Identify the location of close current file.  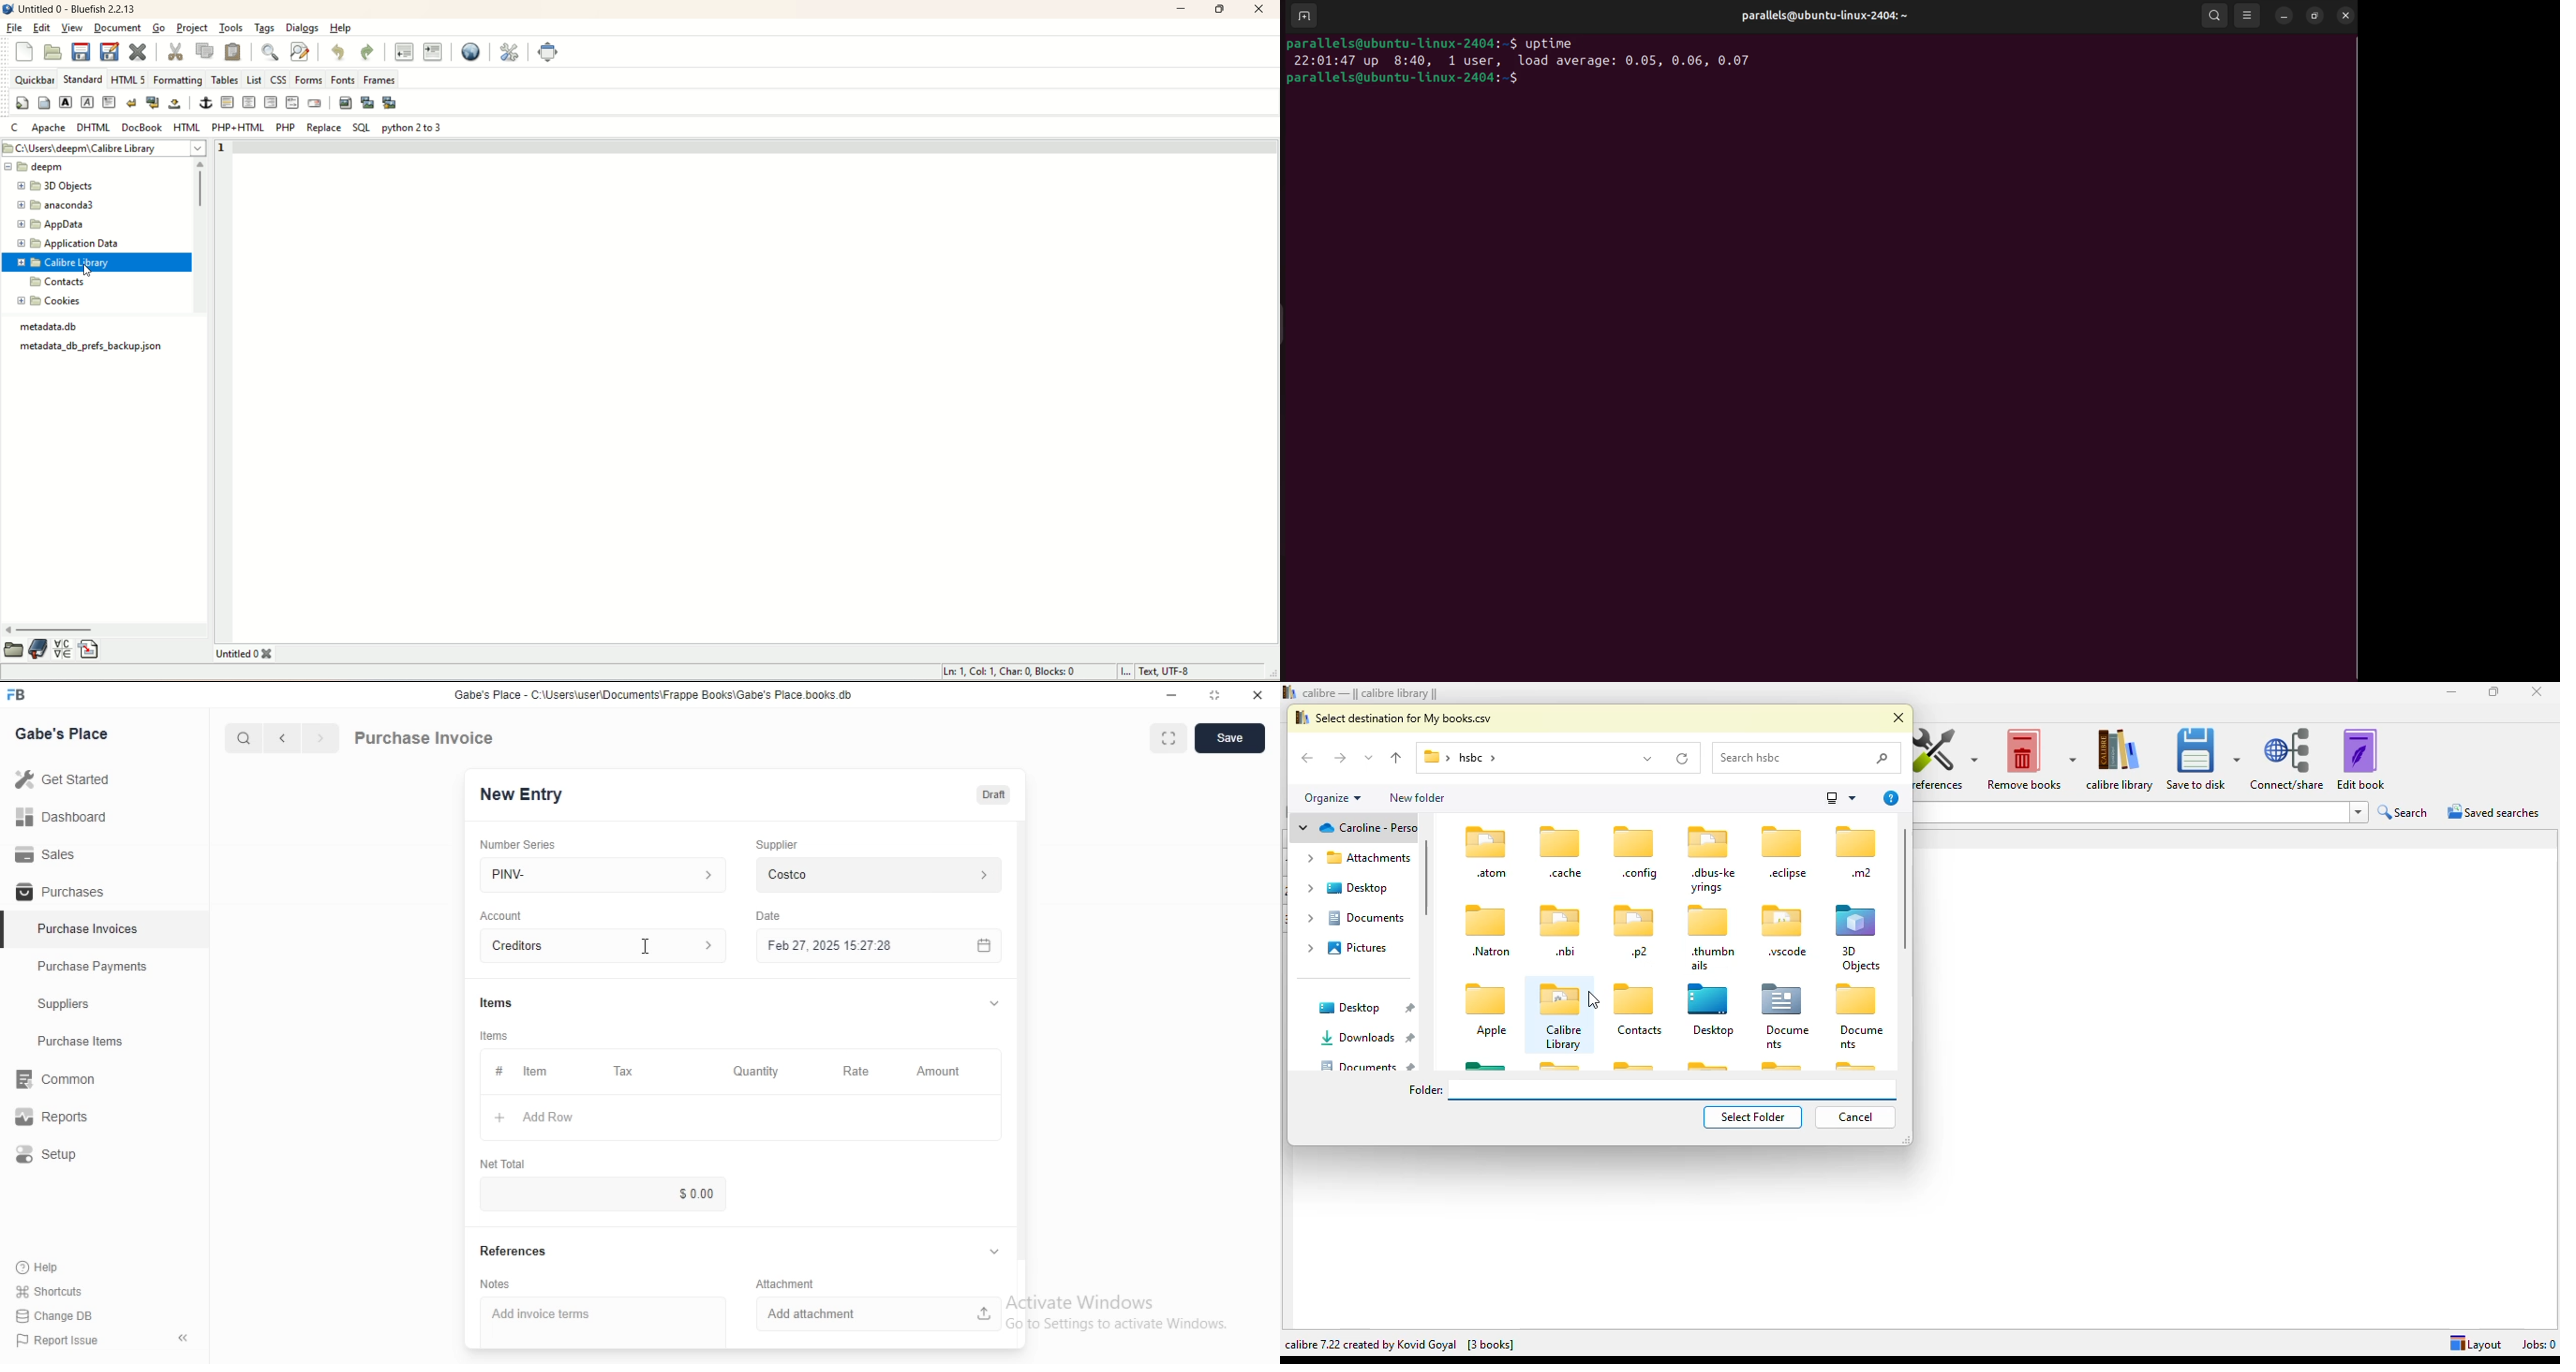
(137, 50).